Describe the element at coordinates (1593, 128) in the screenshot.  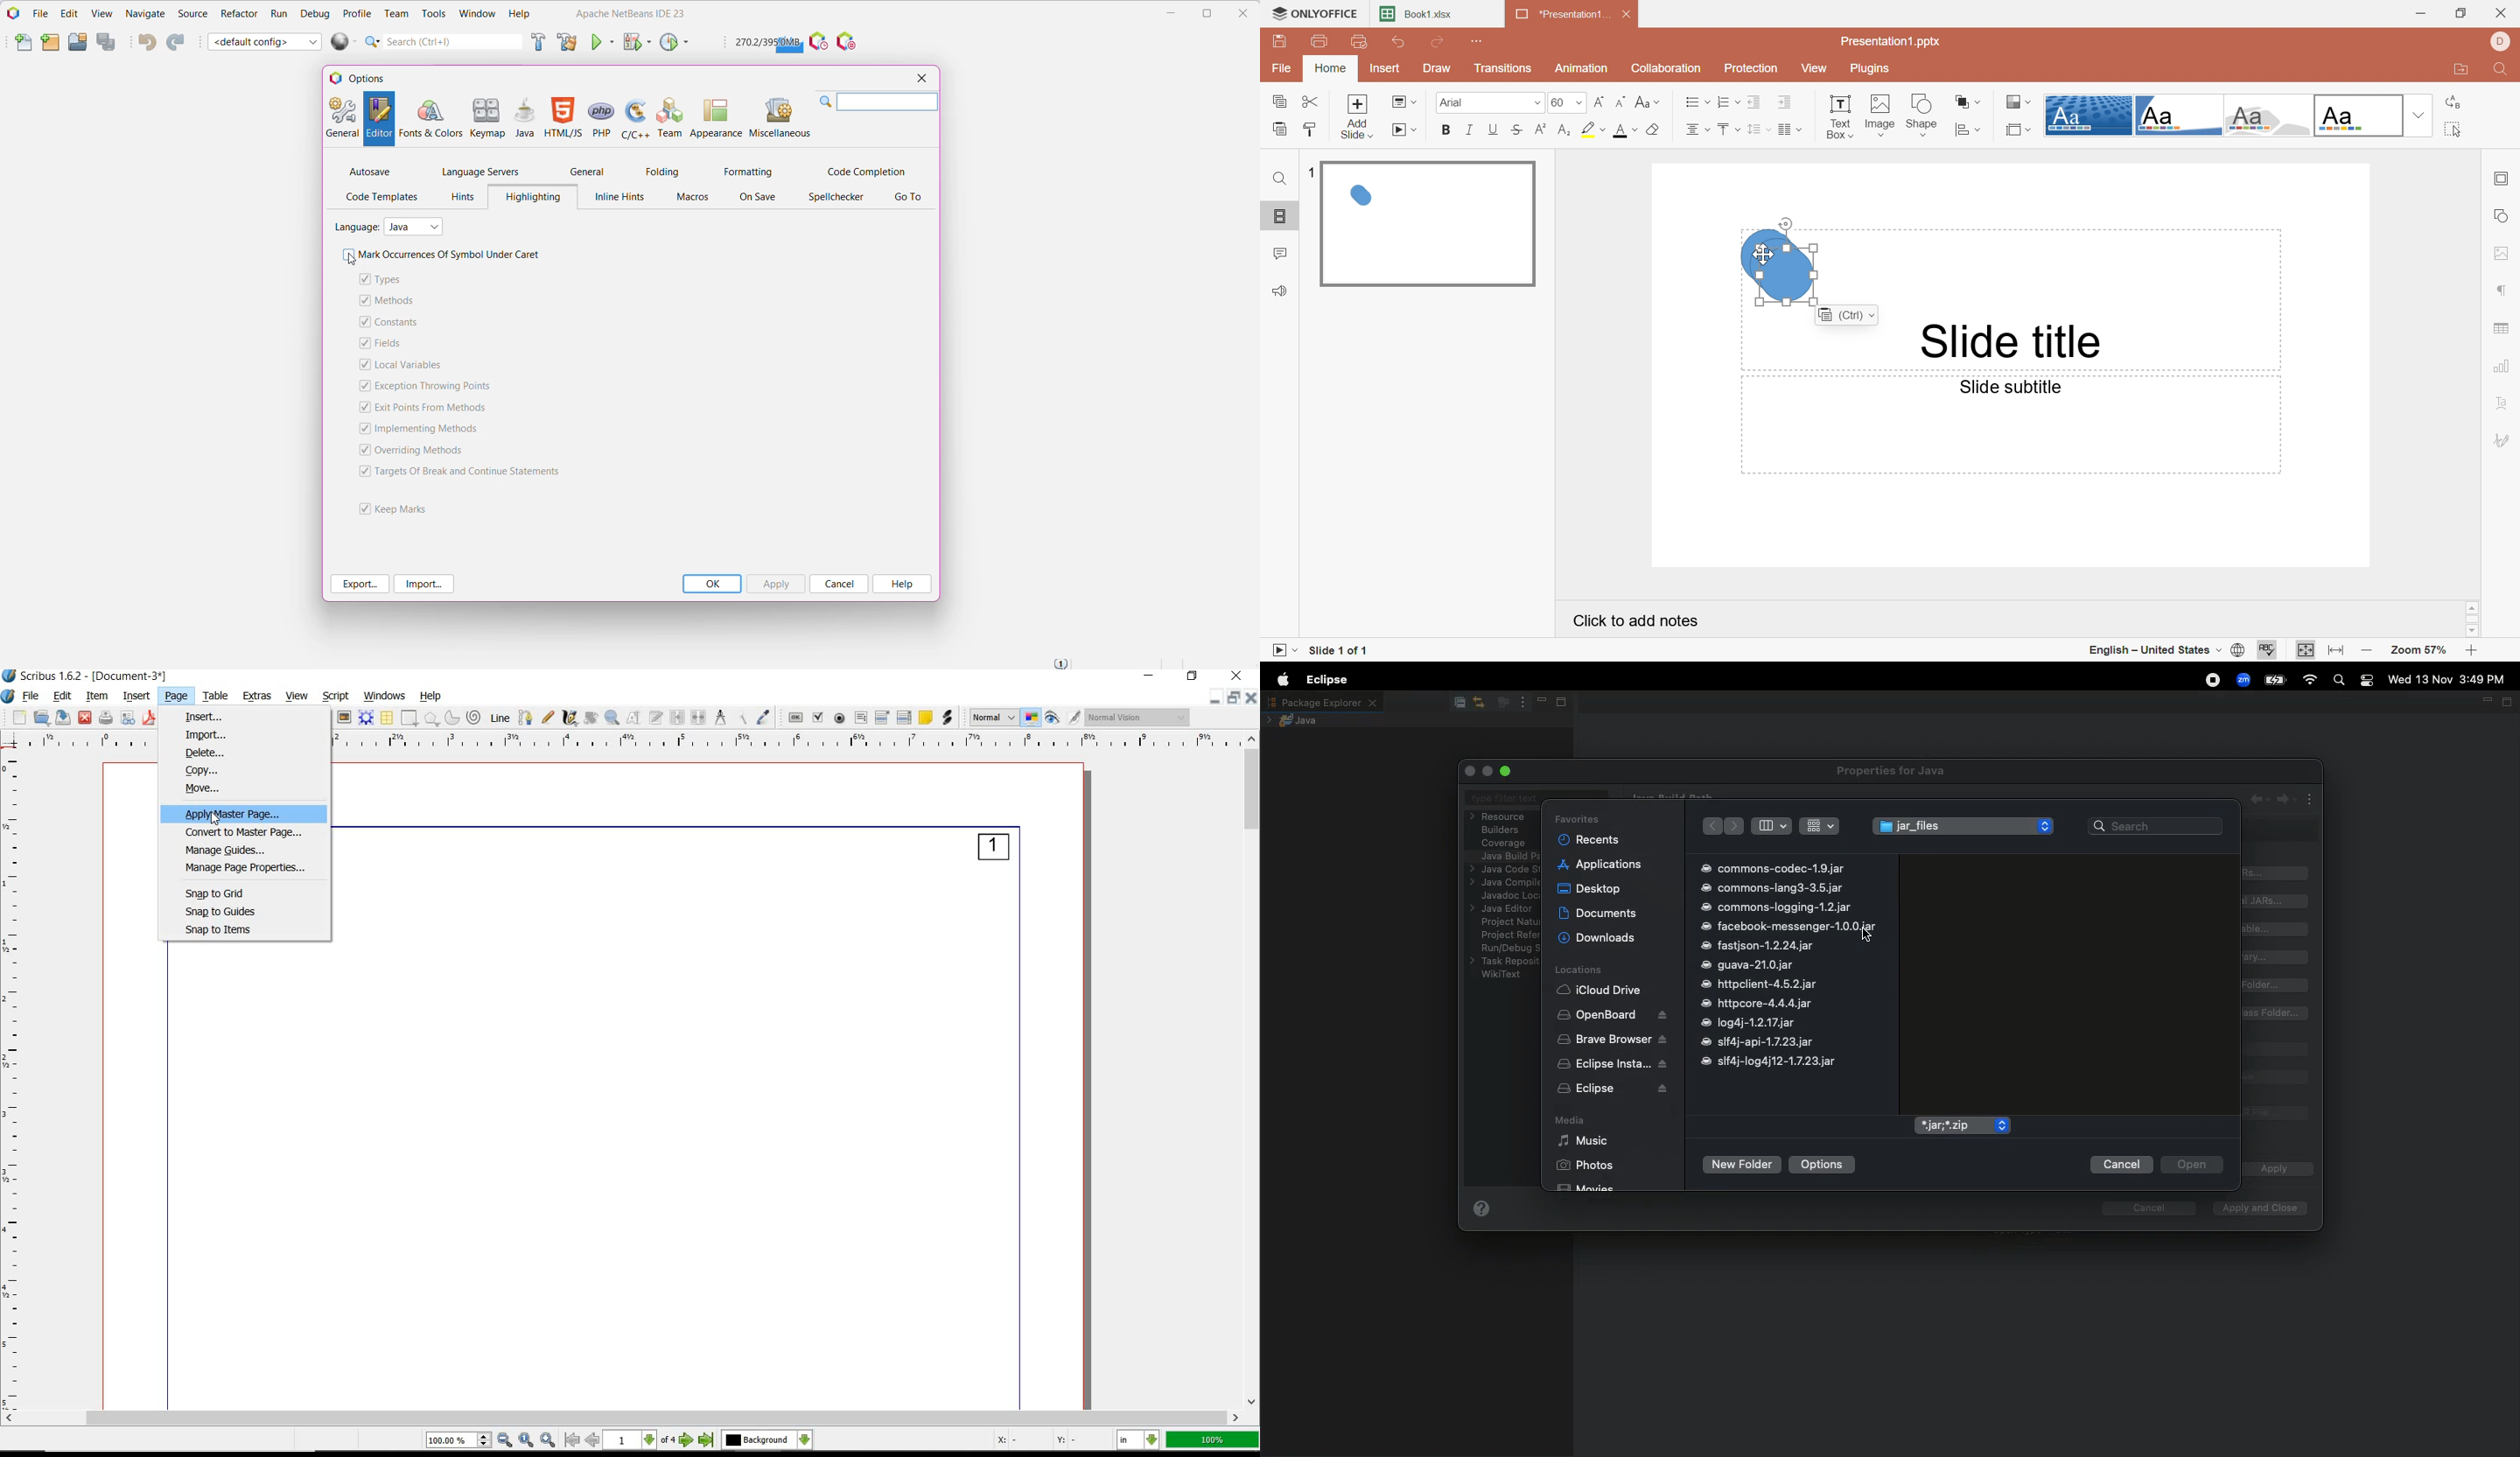
I see `Highlight color` at that location.